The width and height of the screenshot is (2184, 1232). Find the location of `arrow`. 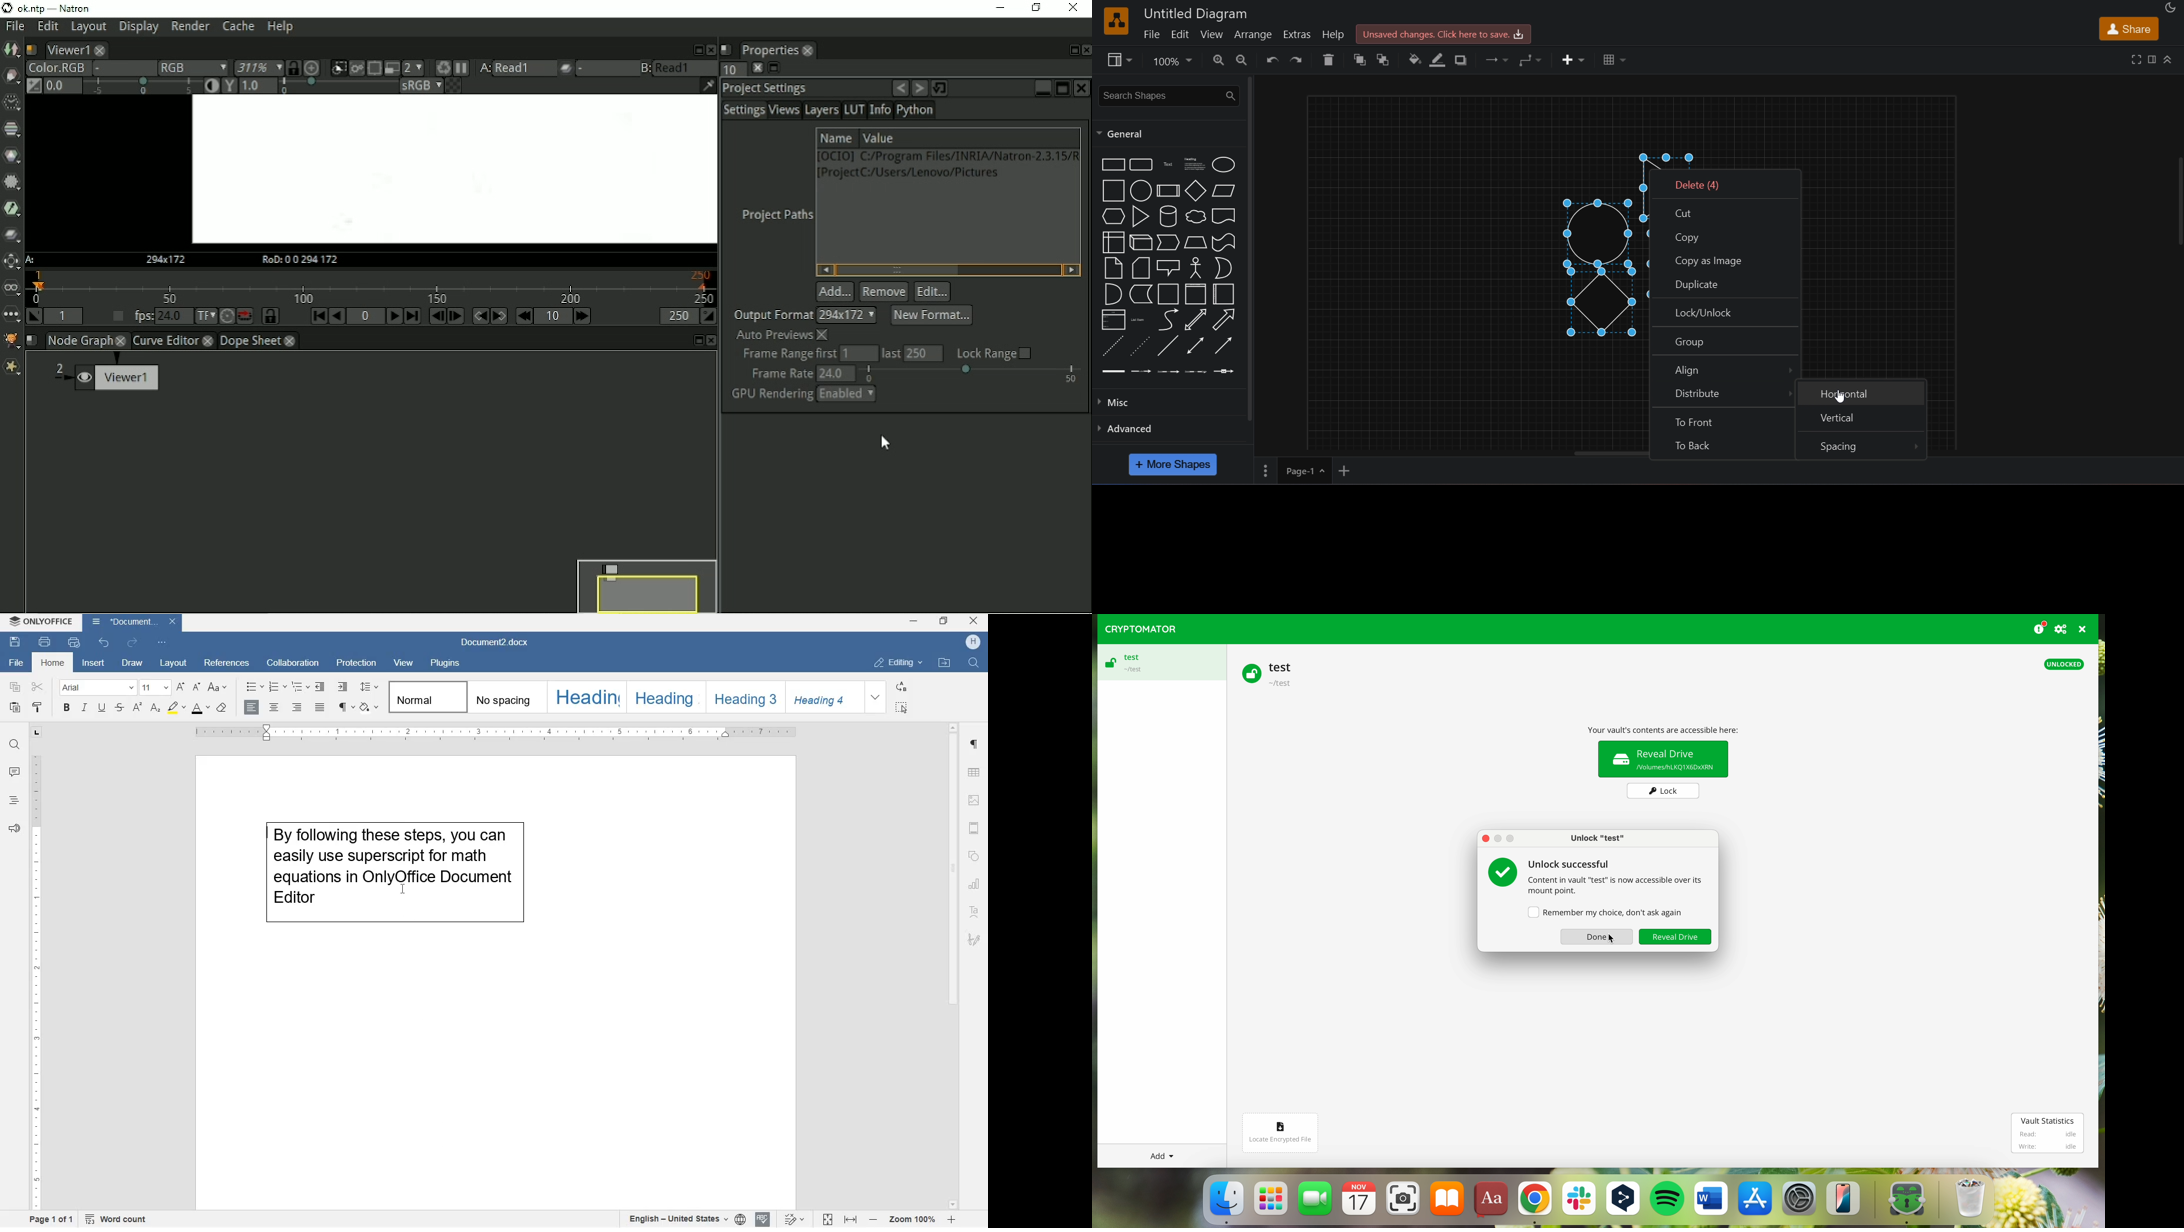

arrow is located at coordinates (1169, 320).